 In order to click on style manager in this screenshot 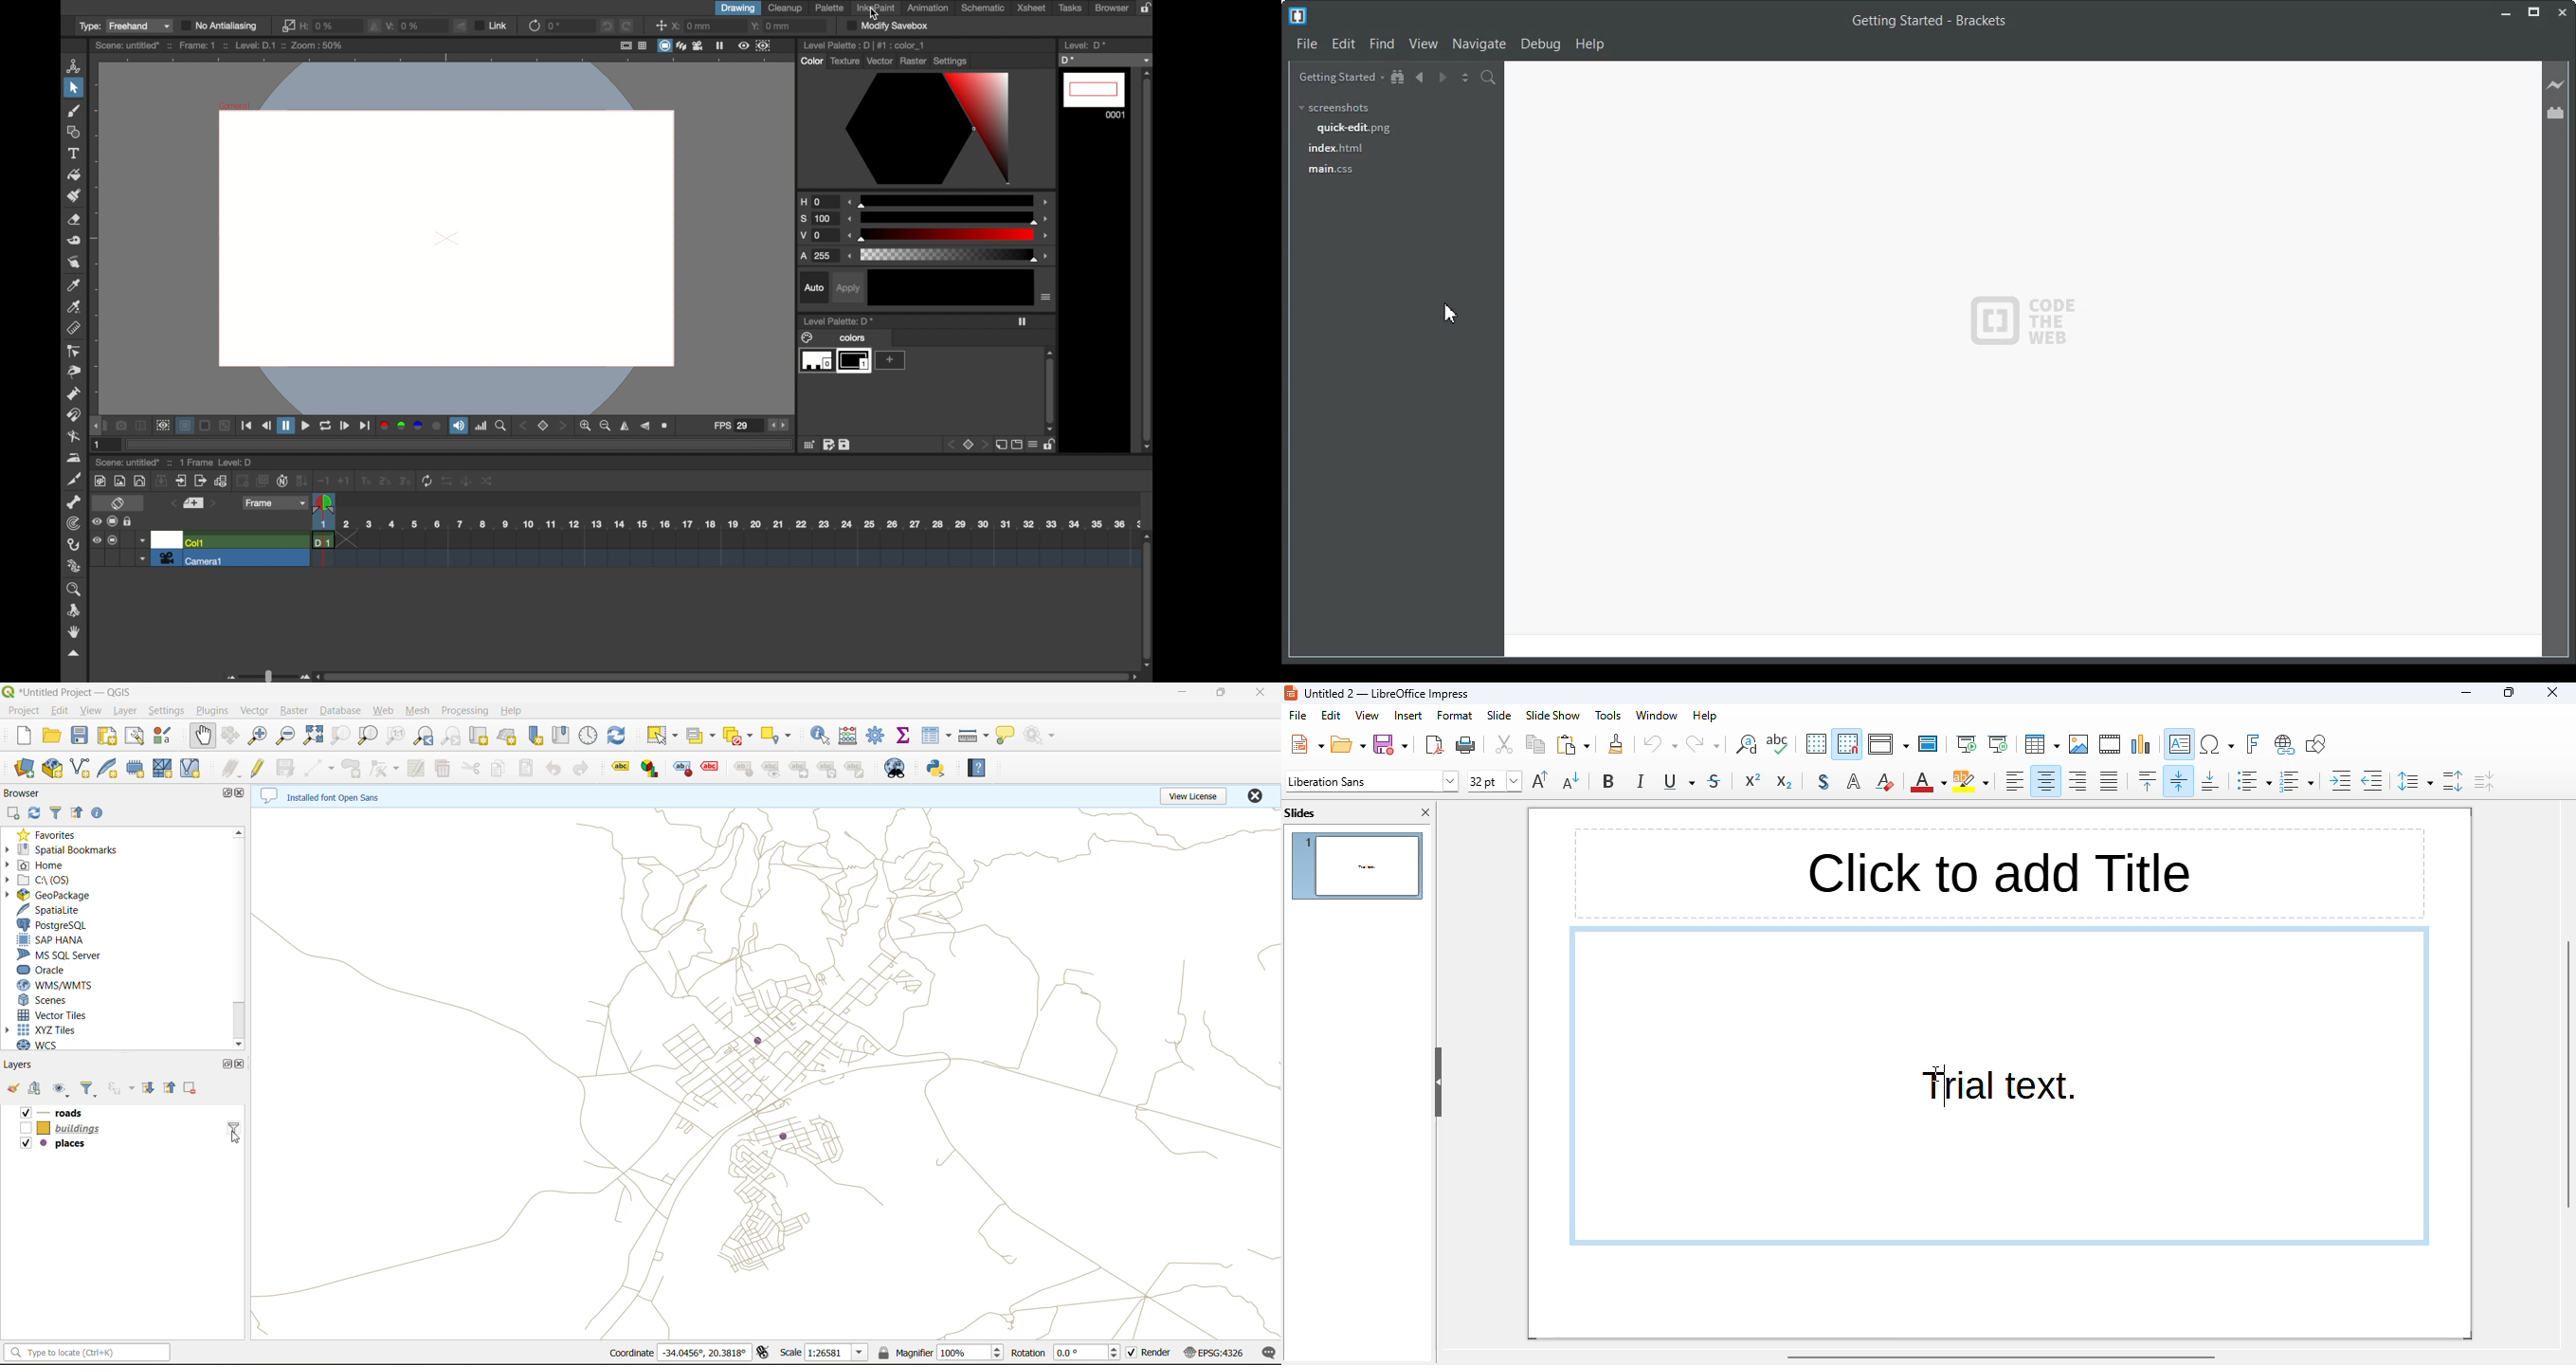, I will do `click(164, 739)`.